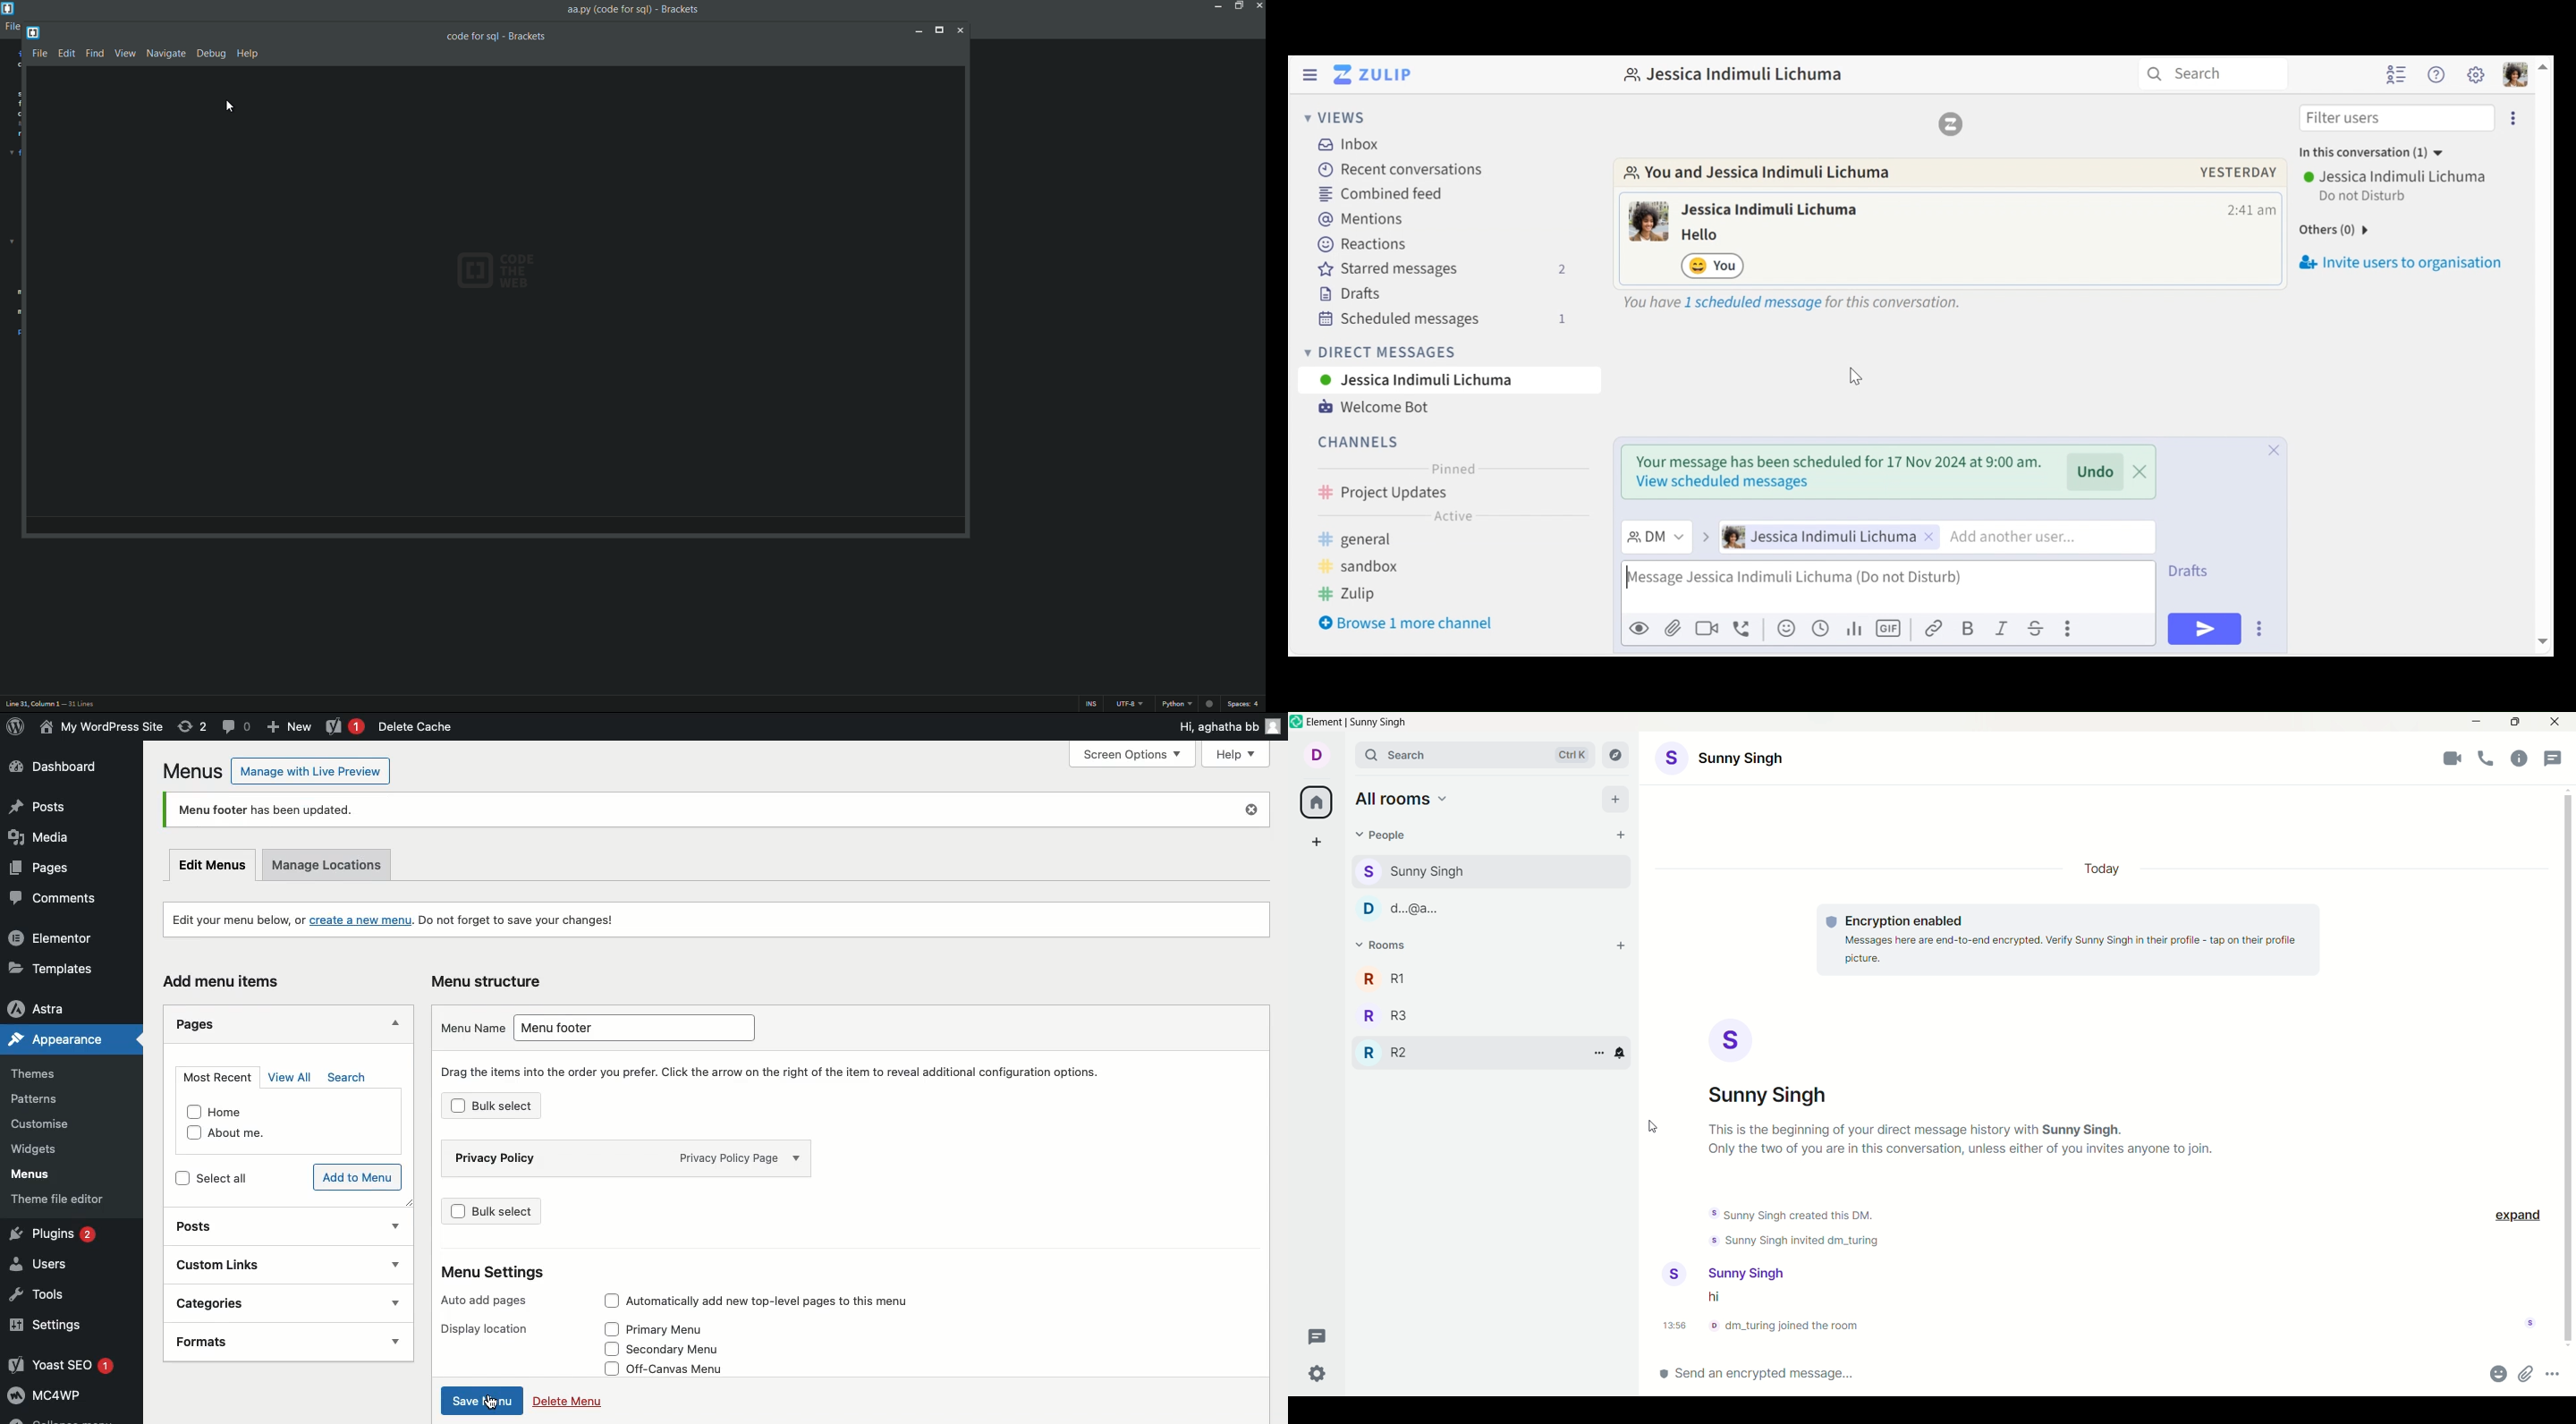  What do you see at coordinates (1370, 74) in the screenshot?
I see `Go to Home View` at bounding box center [1370, 74].